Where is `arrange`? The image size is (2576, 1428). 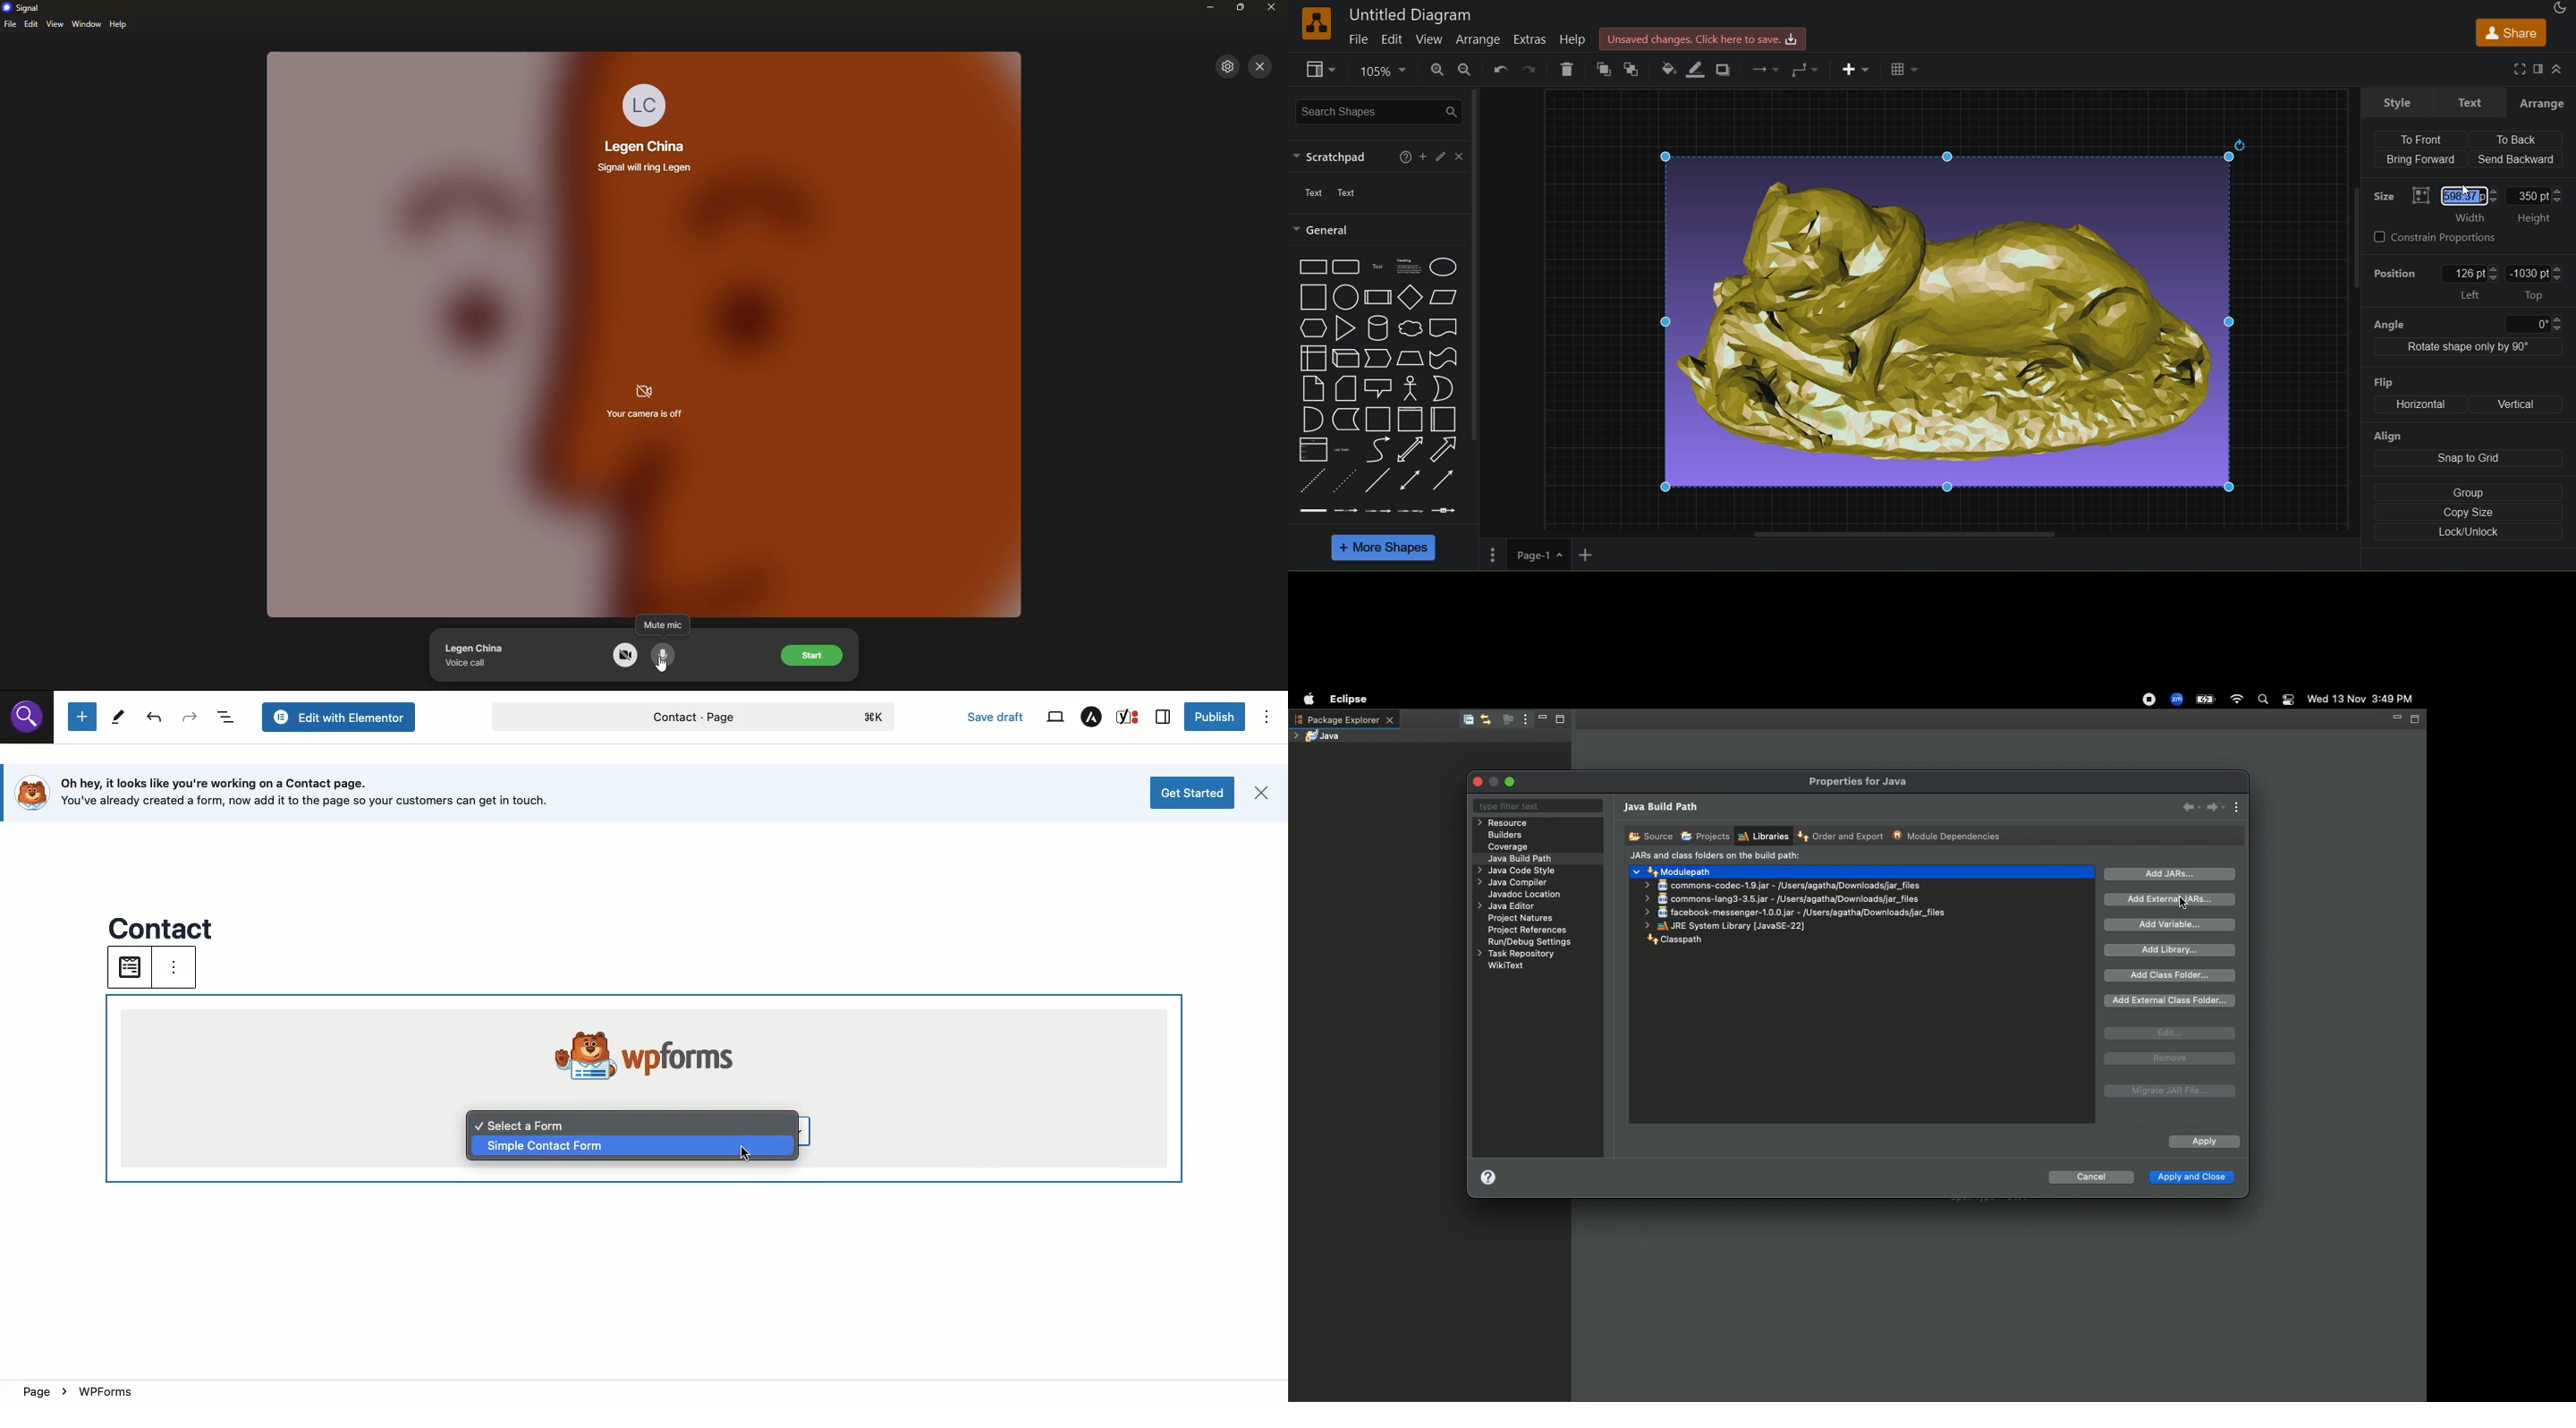 arrange is located at coordinates (1479, 40).